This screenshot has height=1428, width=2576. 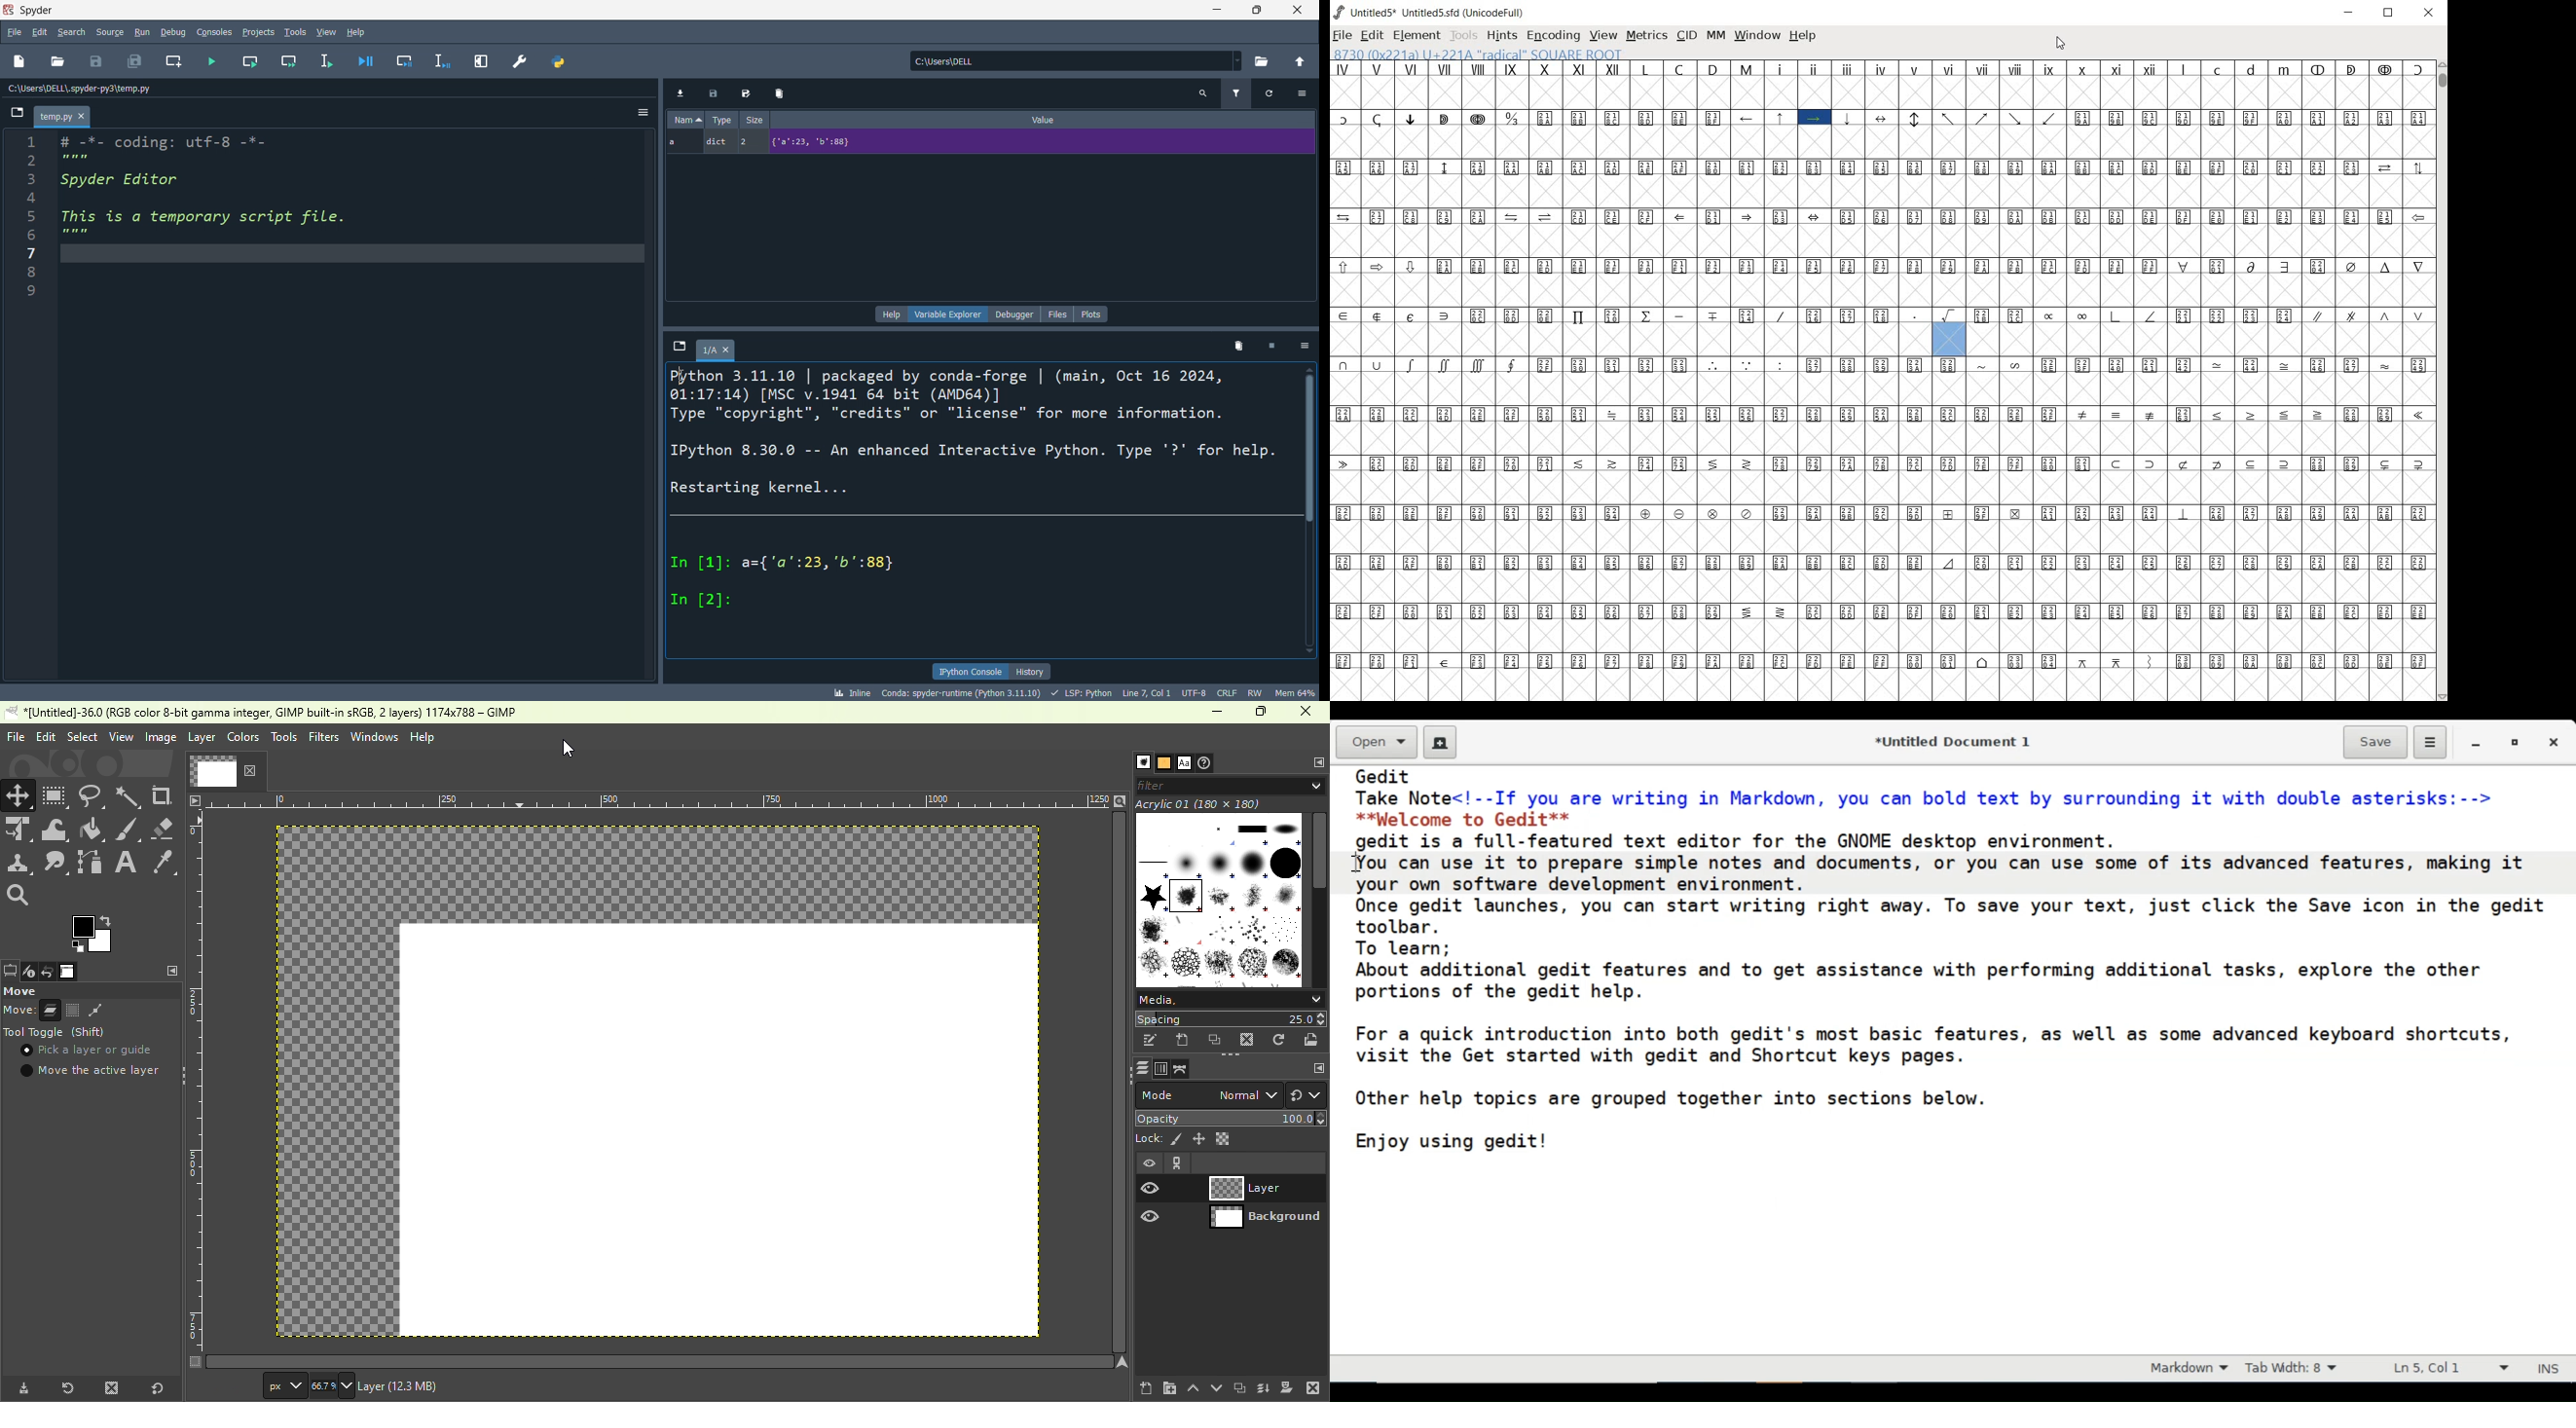 What do you see at coordinates (1192, 693) in the screenshot?
I see `UTF-8` at bounding box center [1192, 693].